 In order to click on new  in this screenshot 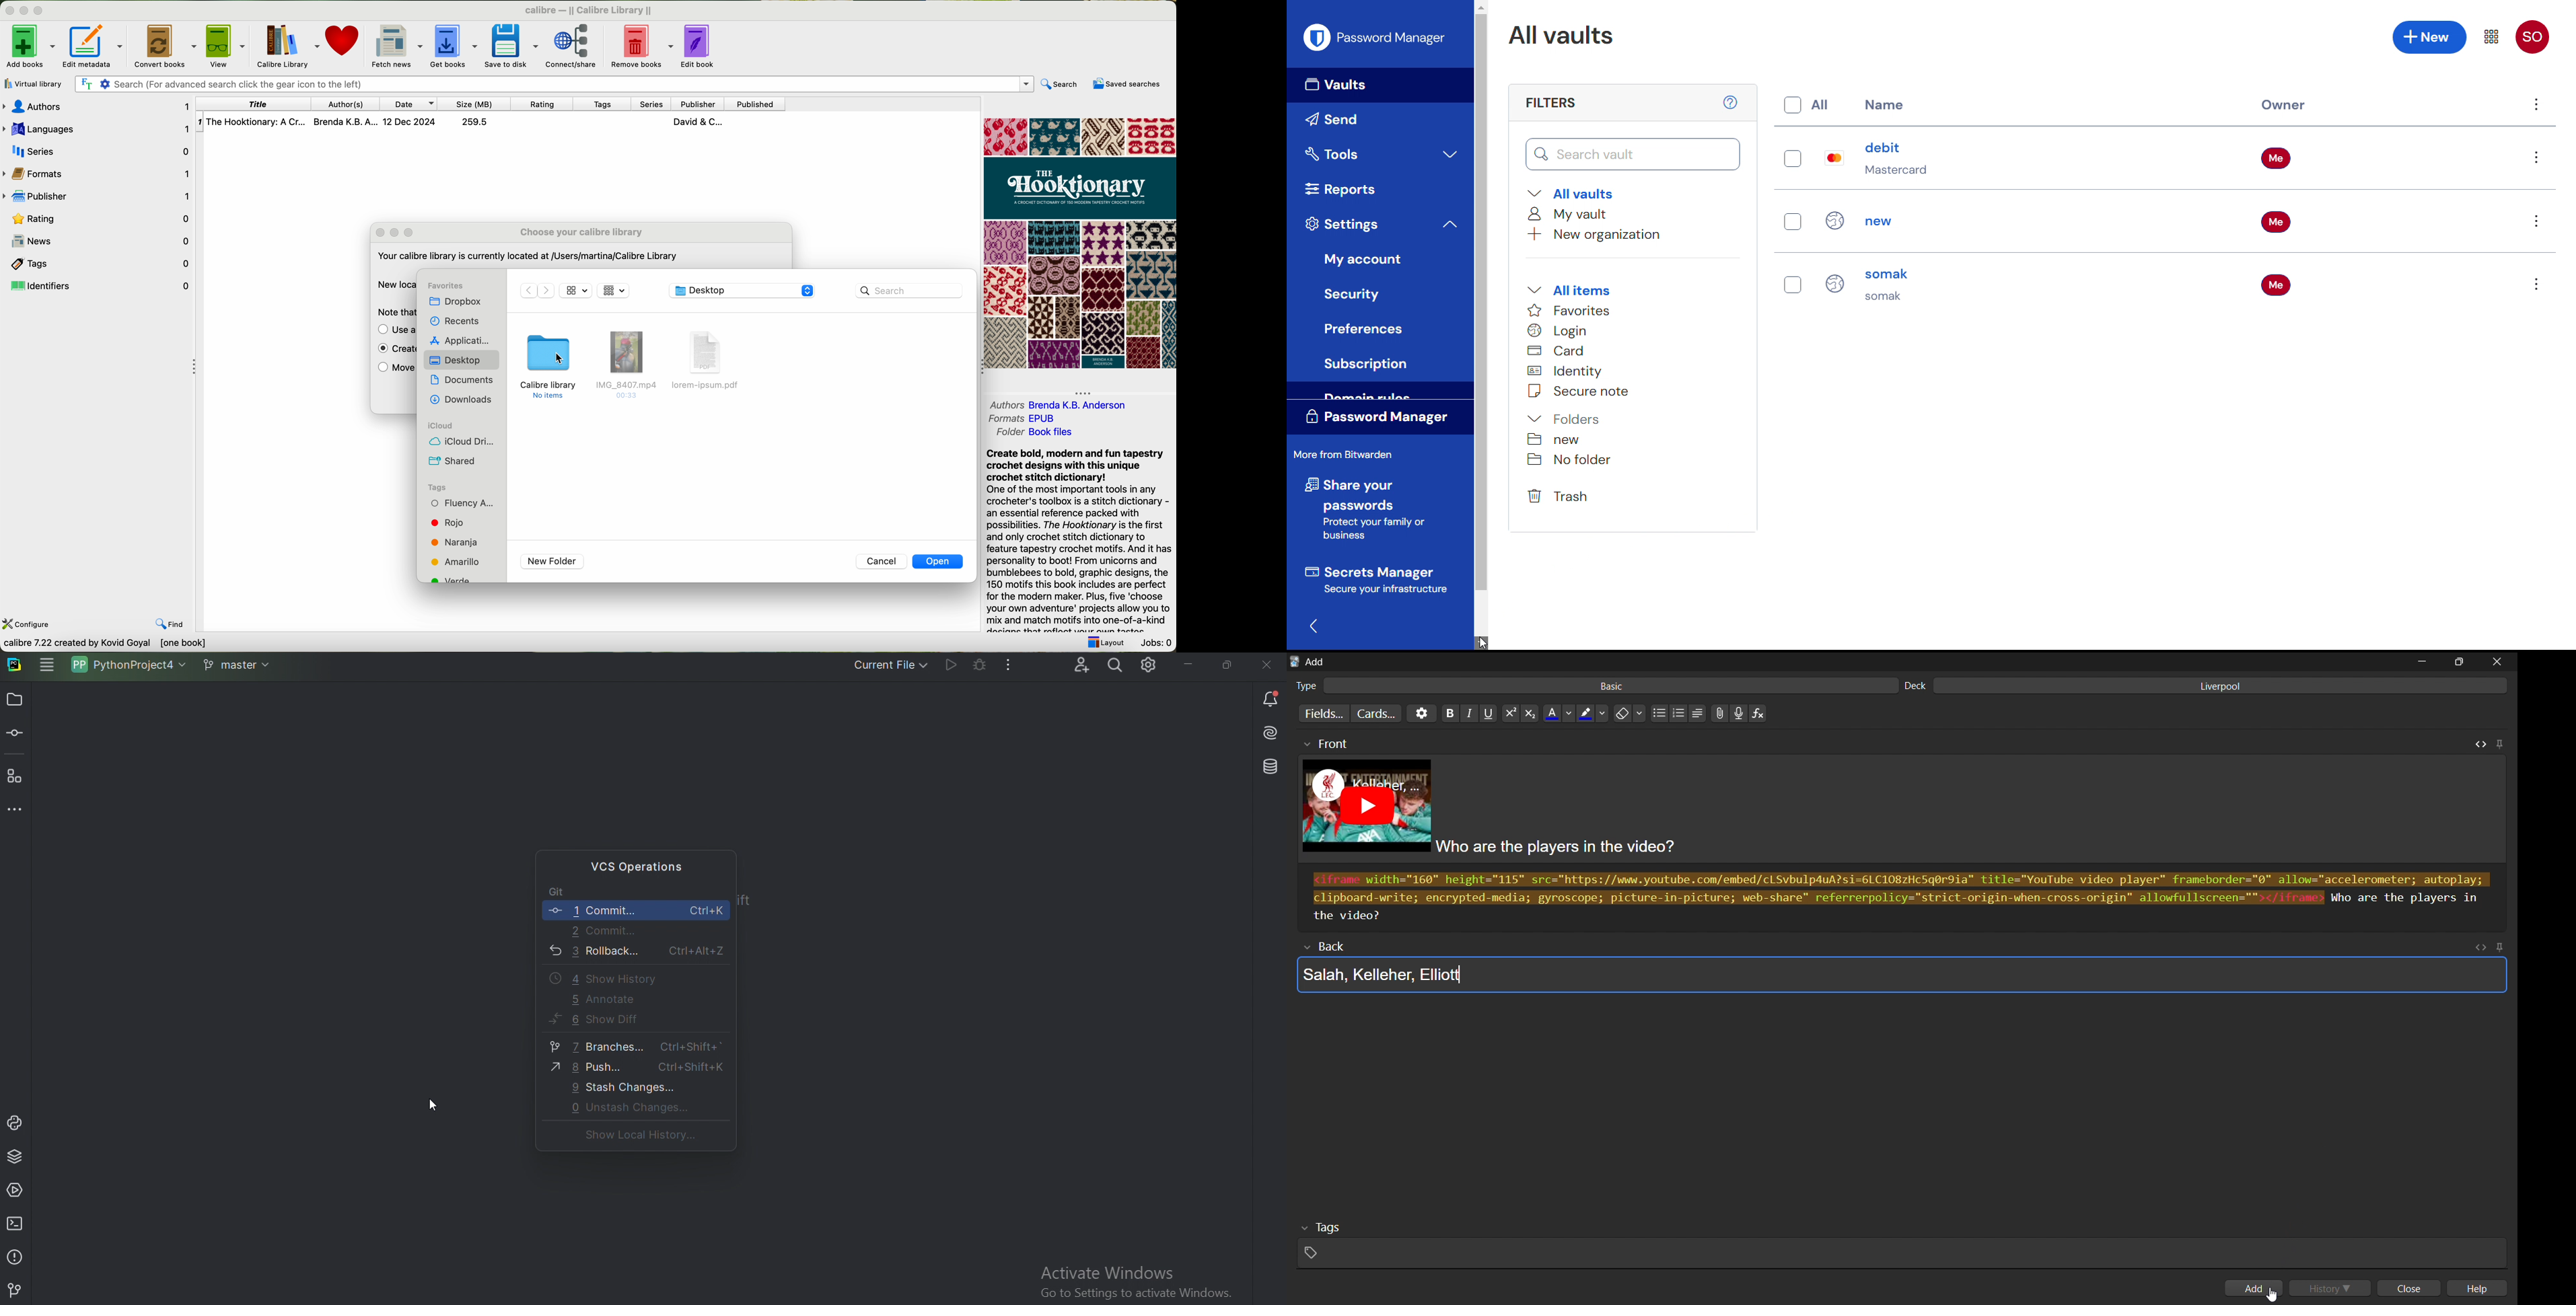, I will do `click(1554, 440)`.